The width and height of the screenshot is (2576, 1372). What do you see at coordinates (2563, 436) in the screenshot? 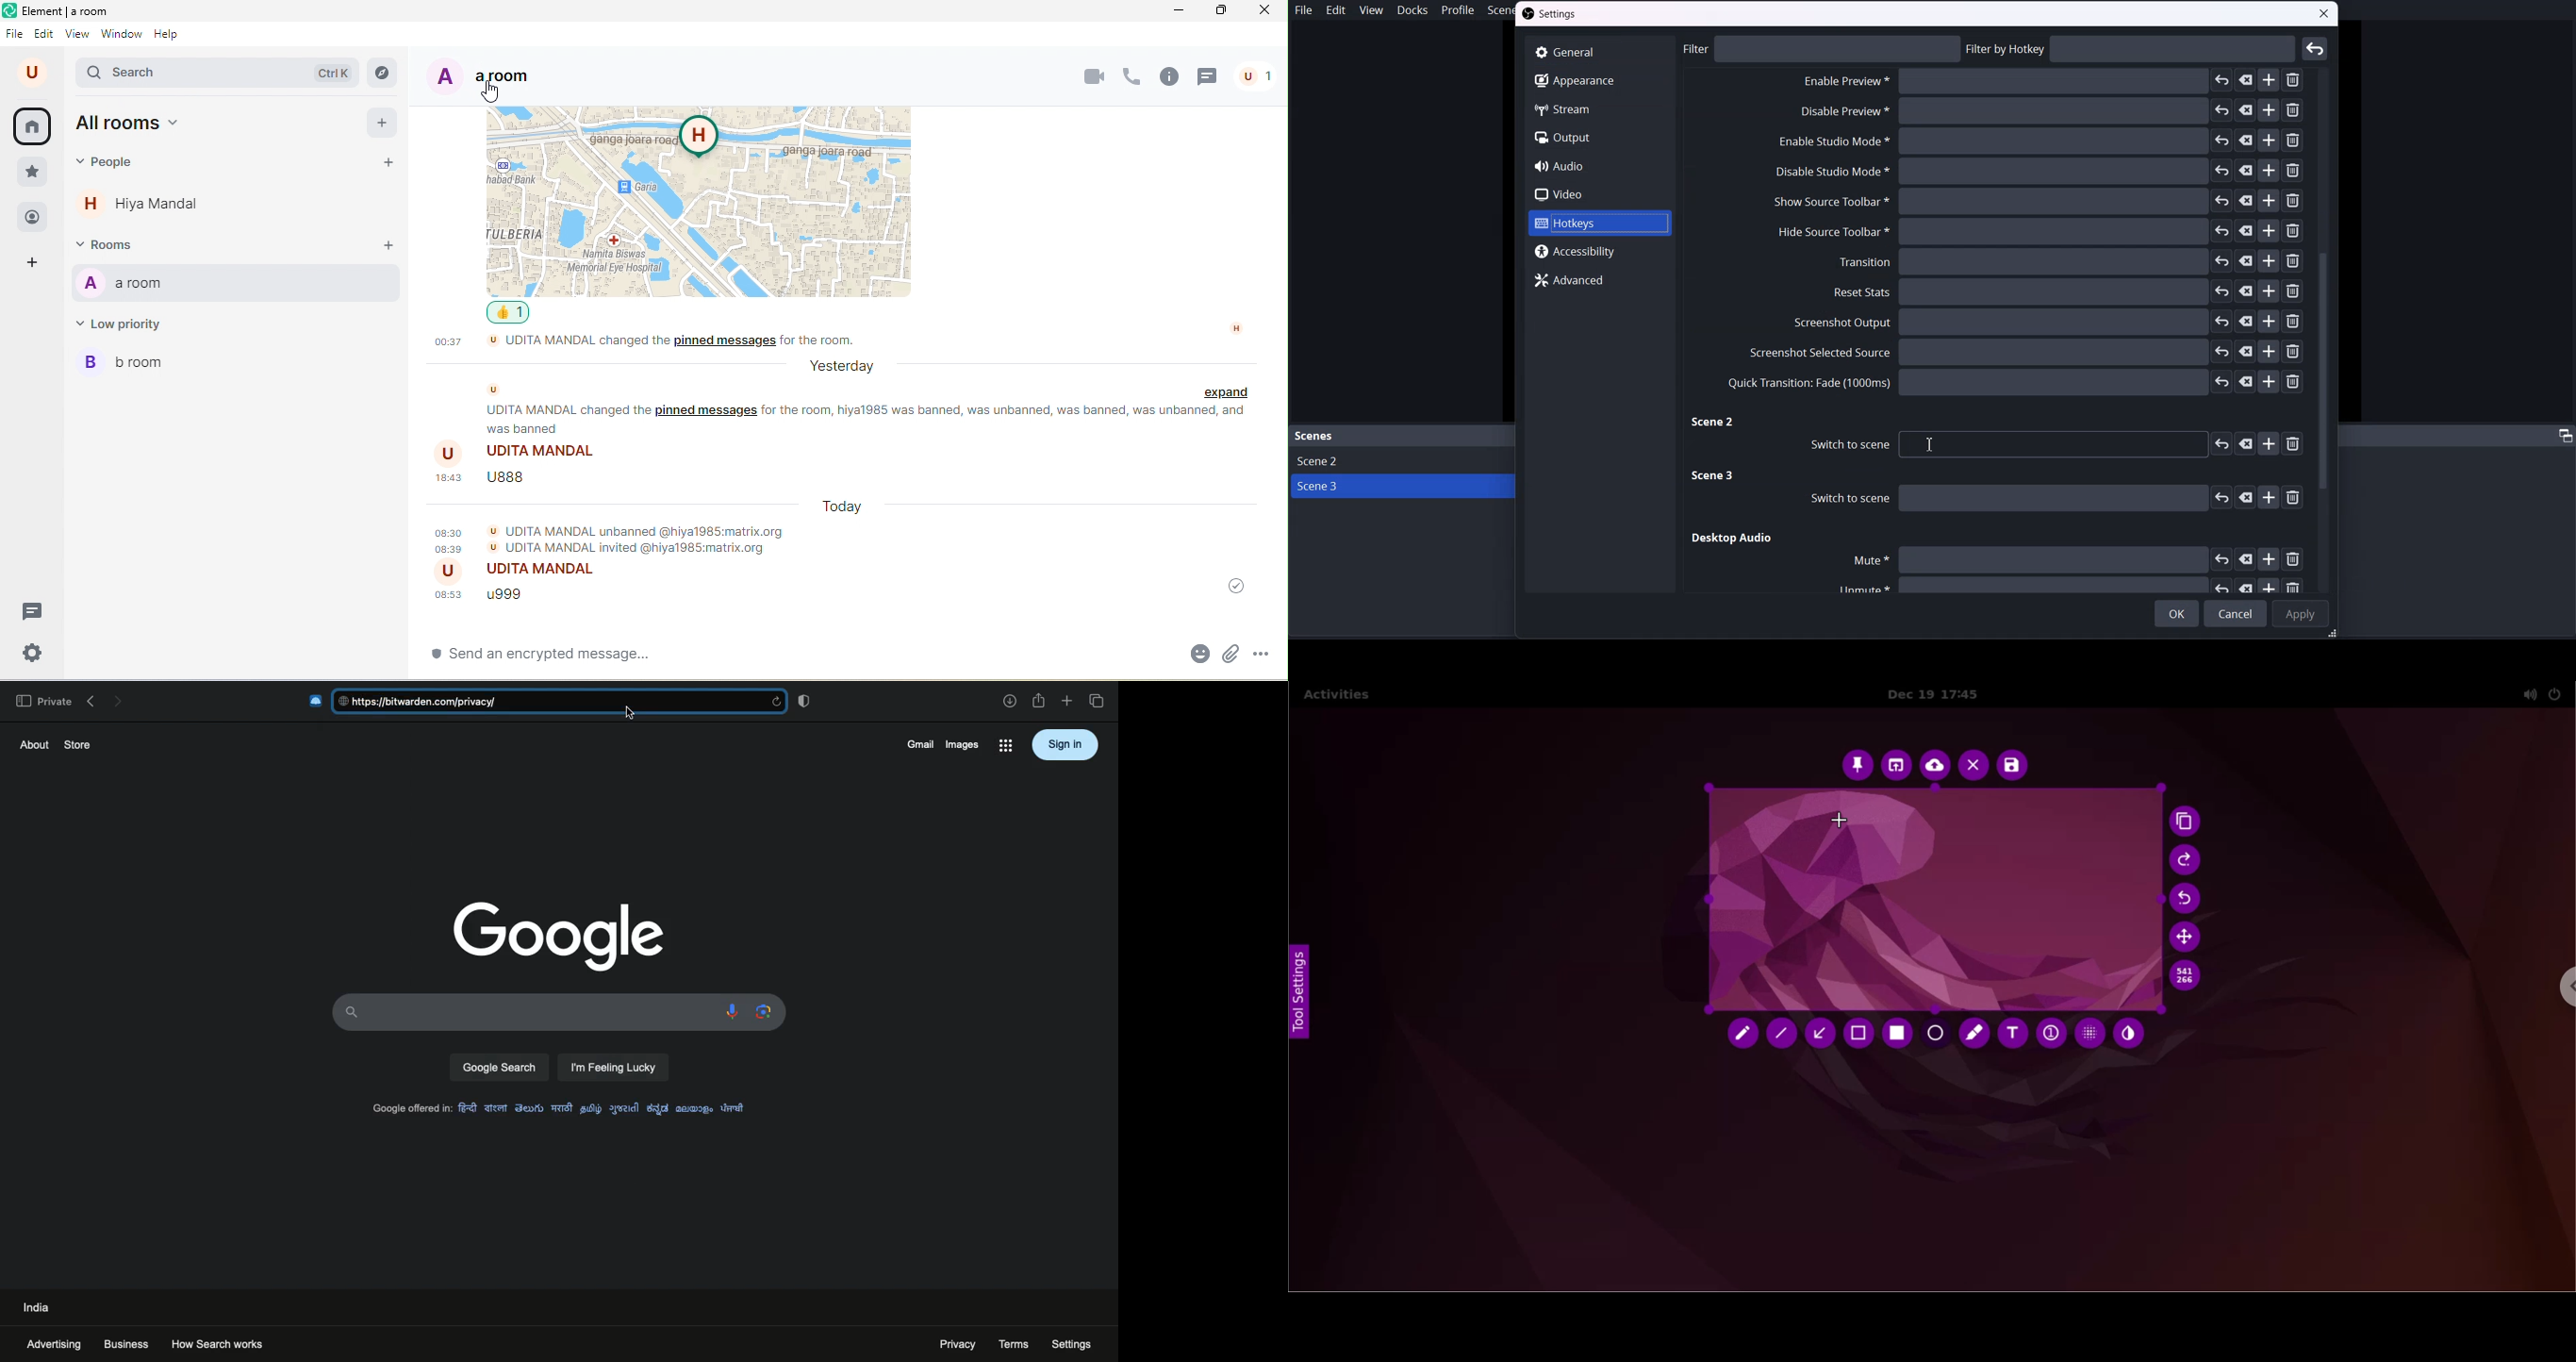
I see `adjust tab` at bounding box center [2563, 436].